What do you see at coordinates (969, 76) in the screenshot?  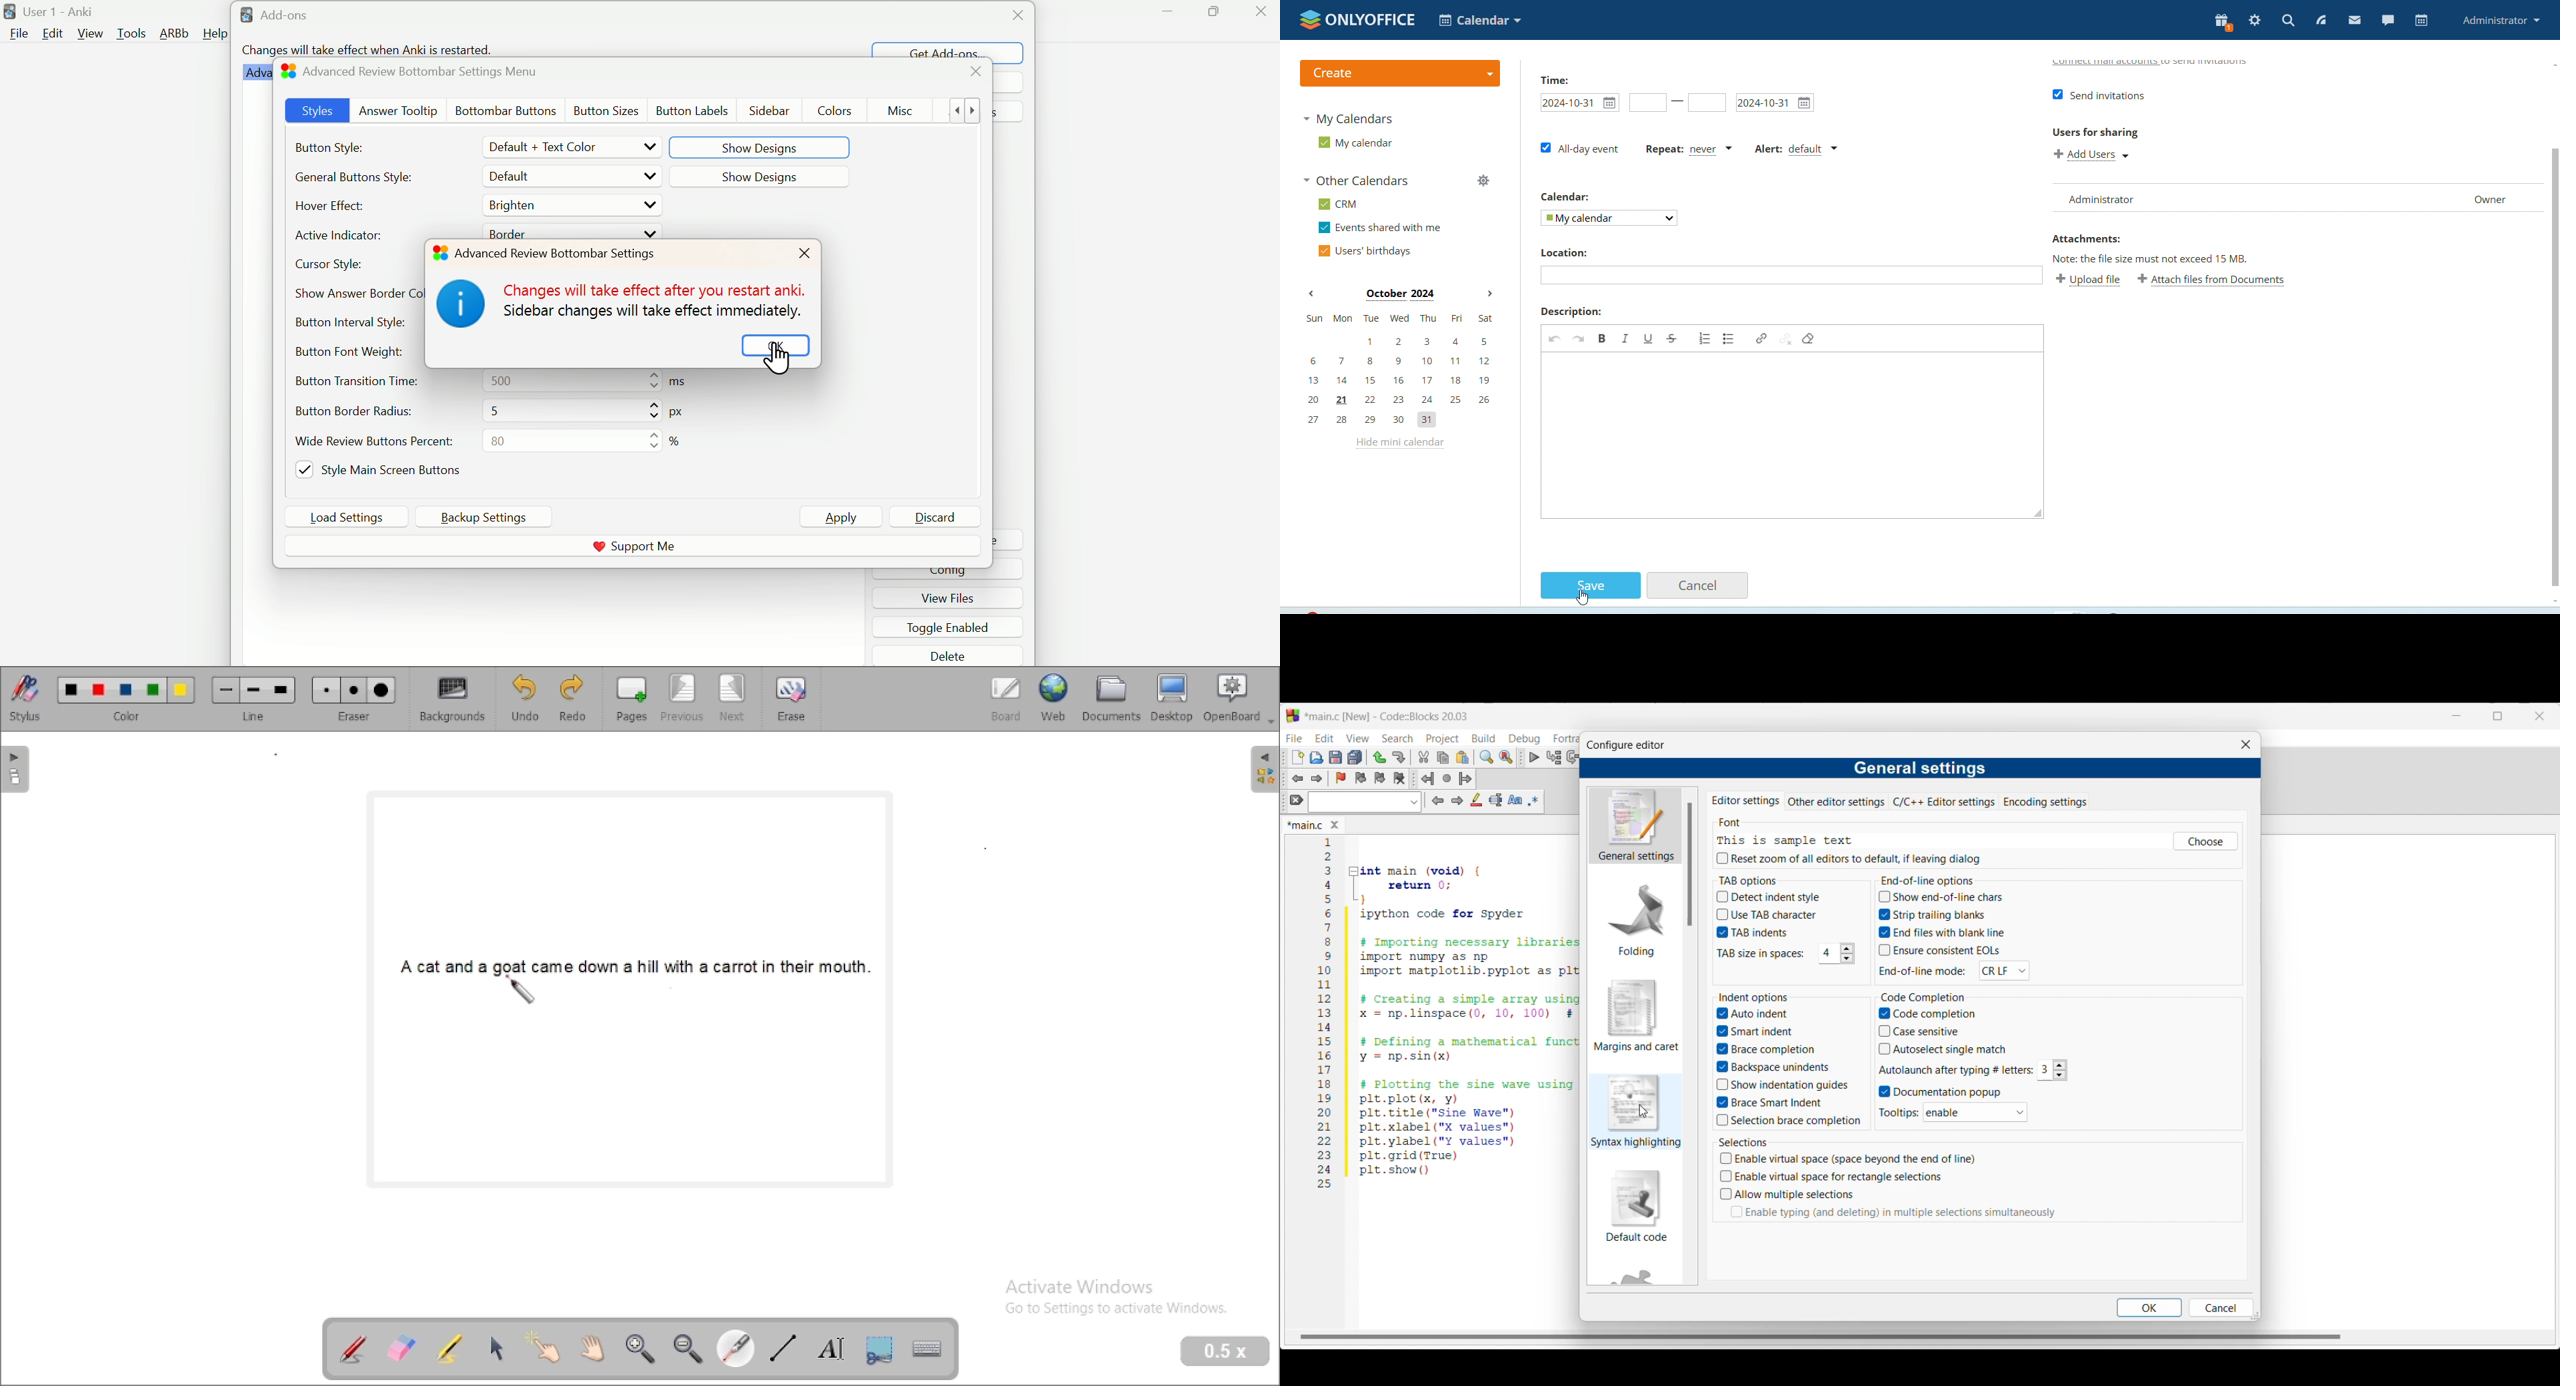 I see `close` at bounding box center [969, 76].